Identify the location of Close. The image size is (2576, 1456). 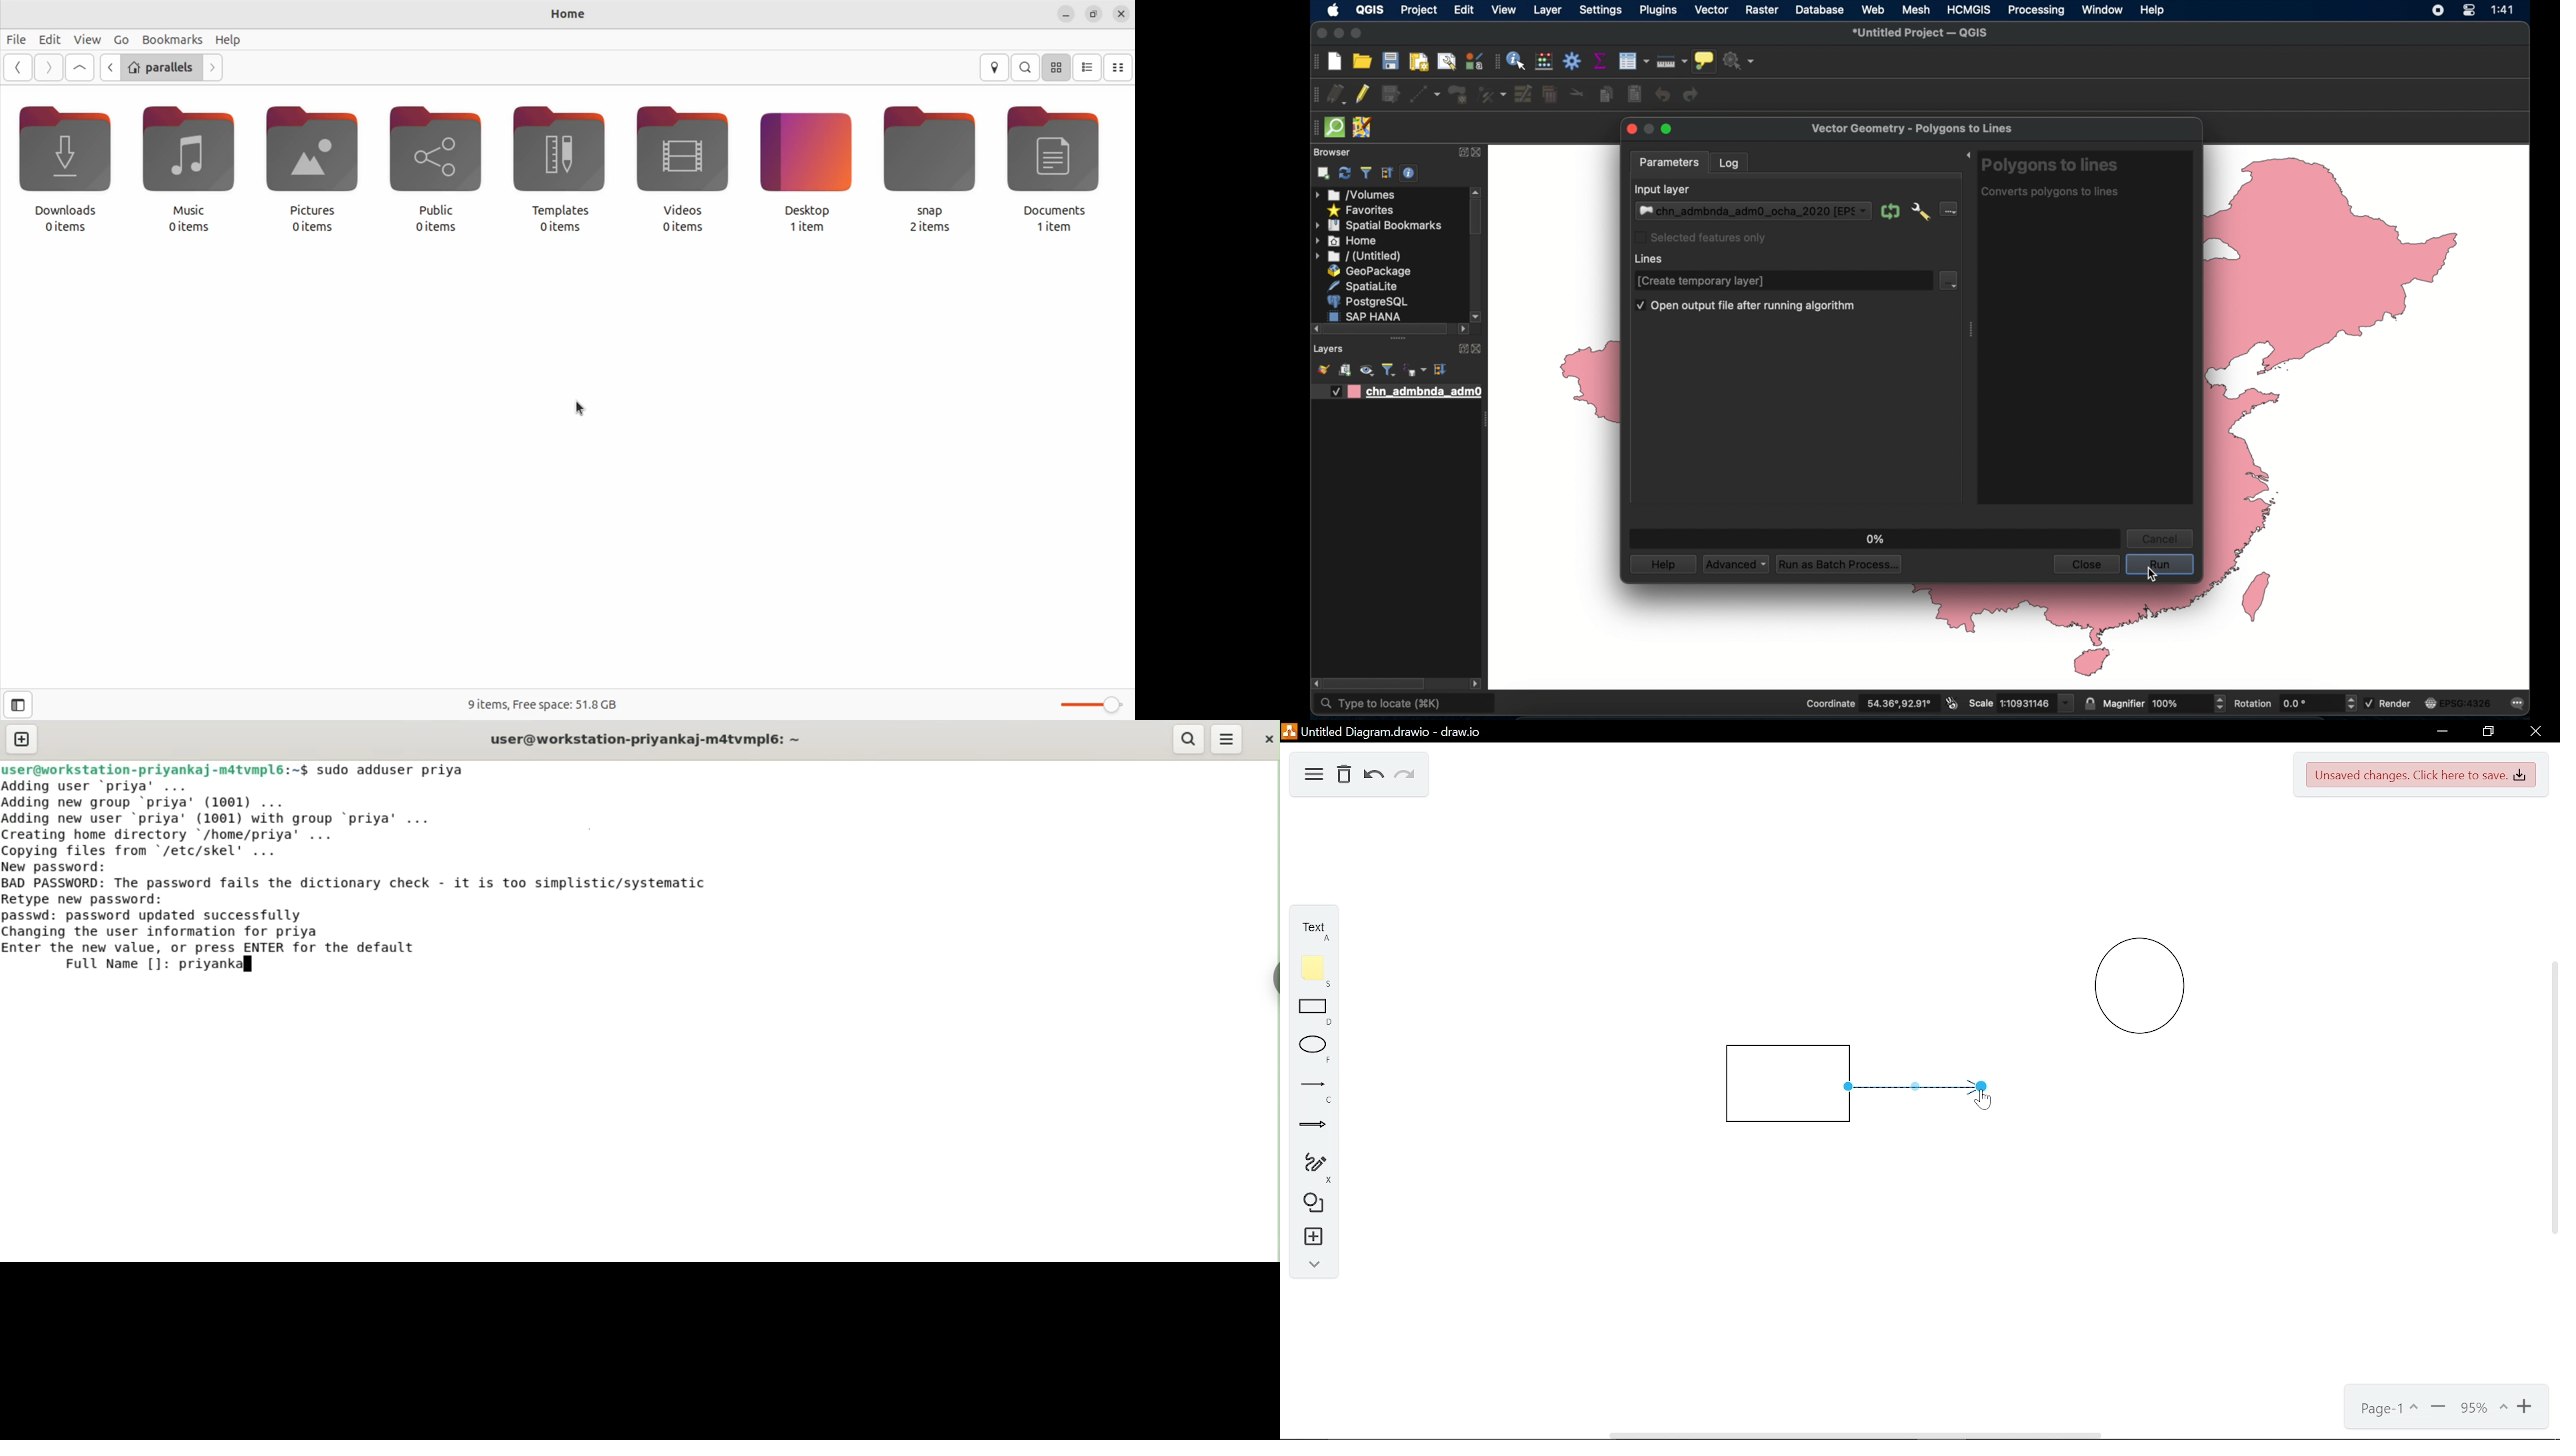
(2534, 732).